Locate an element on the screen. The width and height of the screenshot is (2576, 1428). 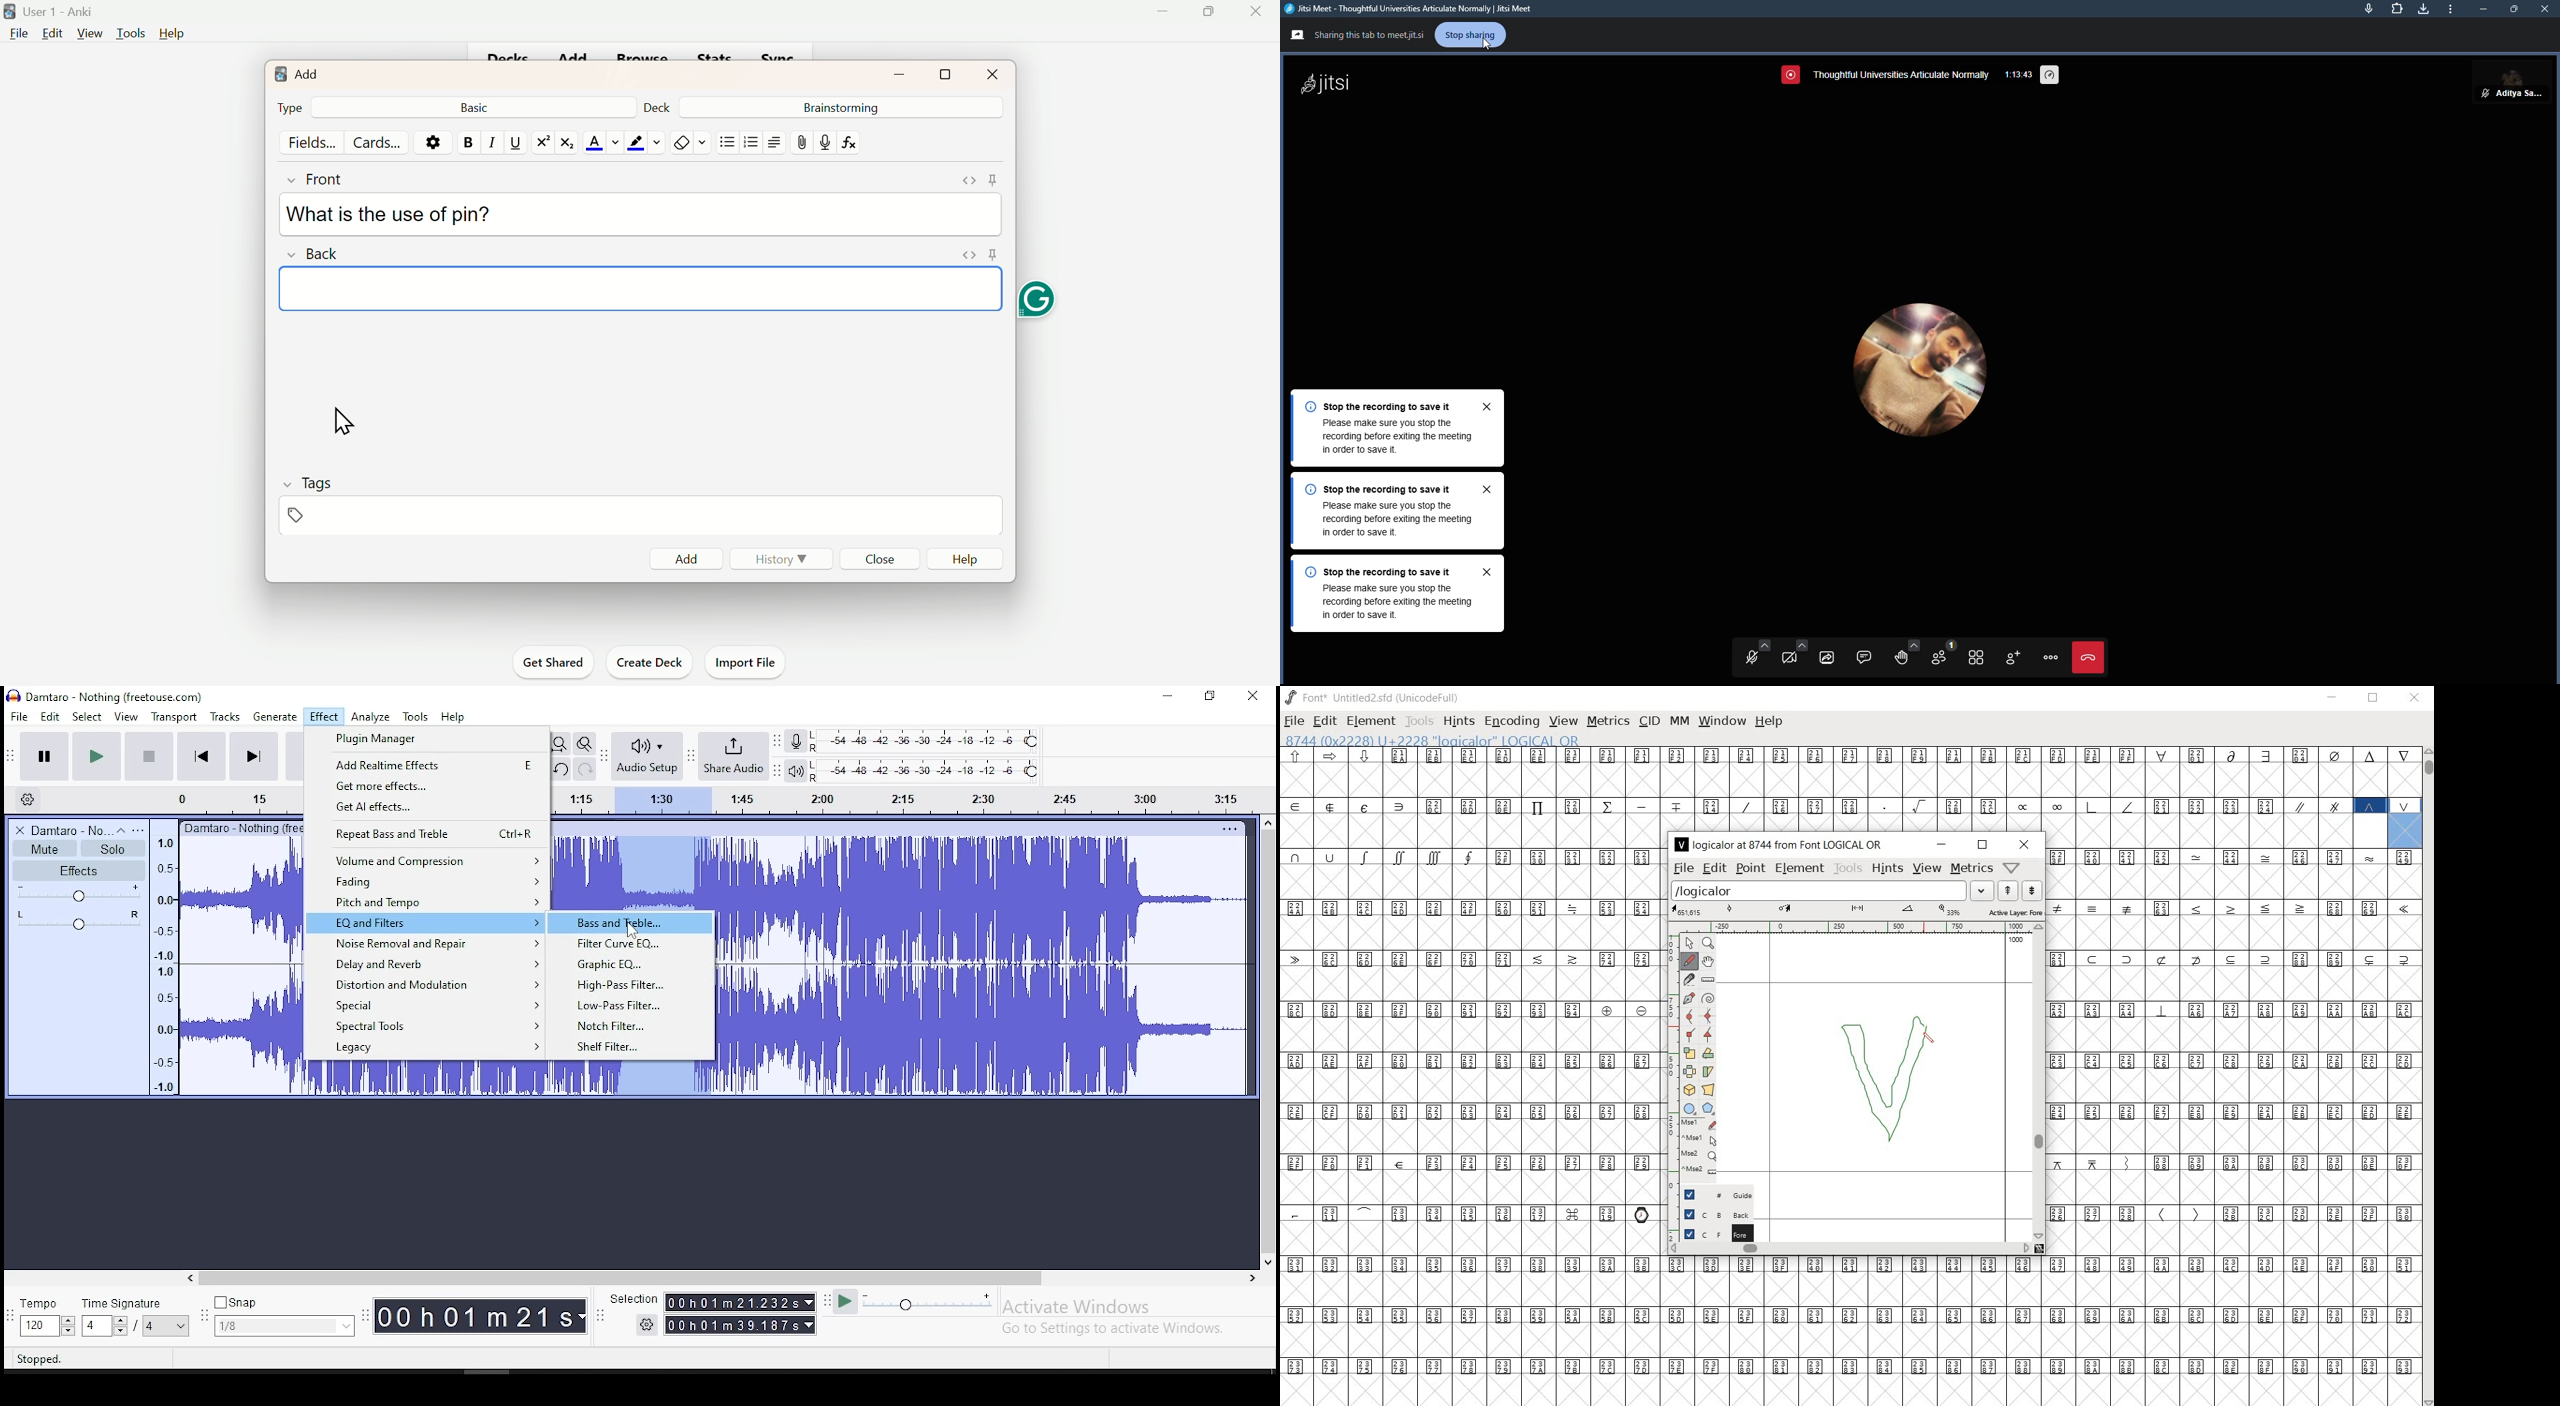
invite people is located at coordinates (2012, 655).